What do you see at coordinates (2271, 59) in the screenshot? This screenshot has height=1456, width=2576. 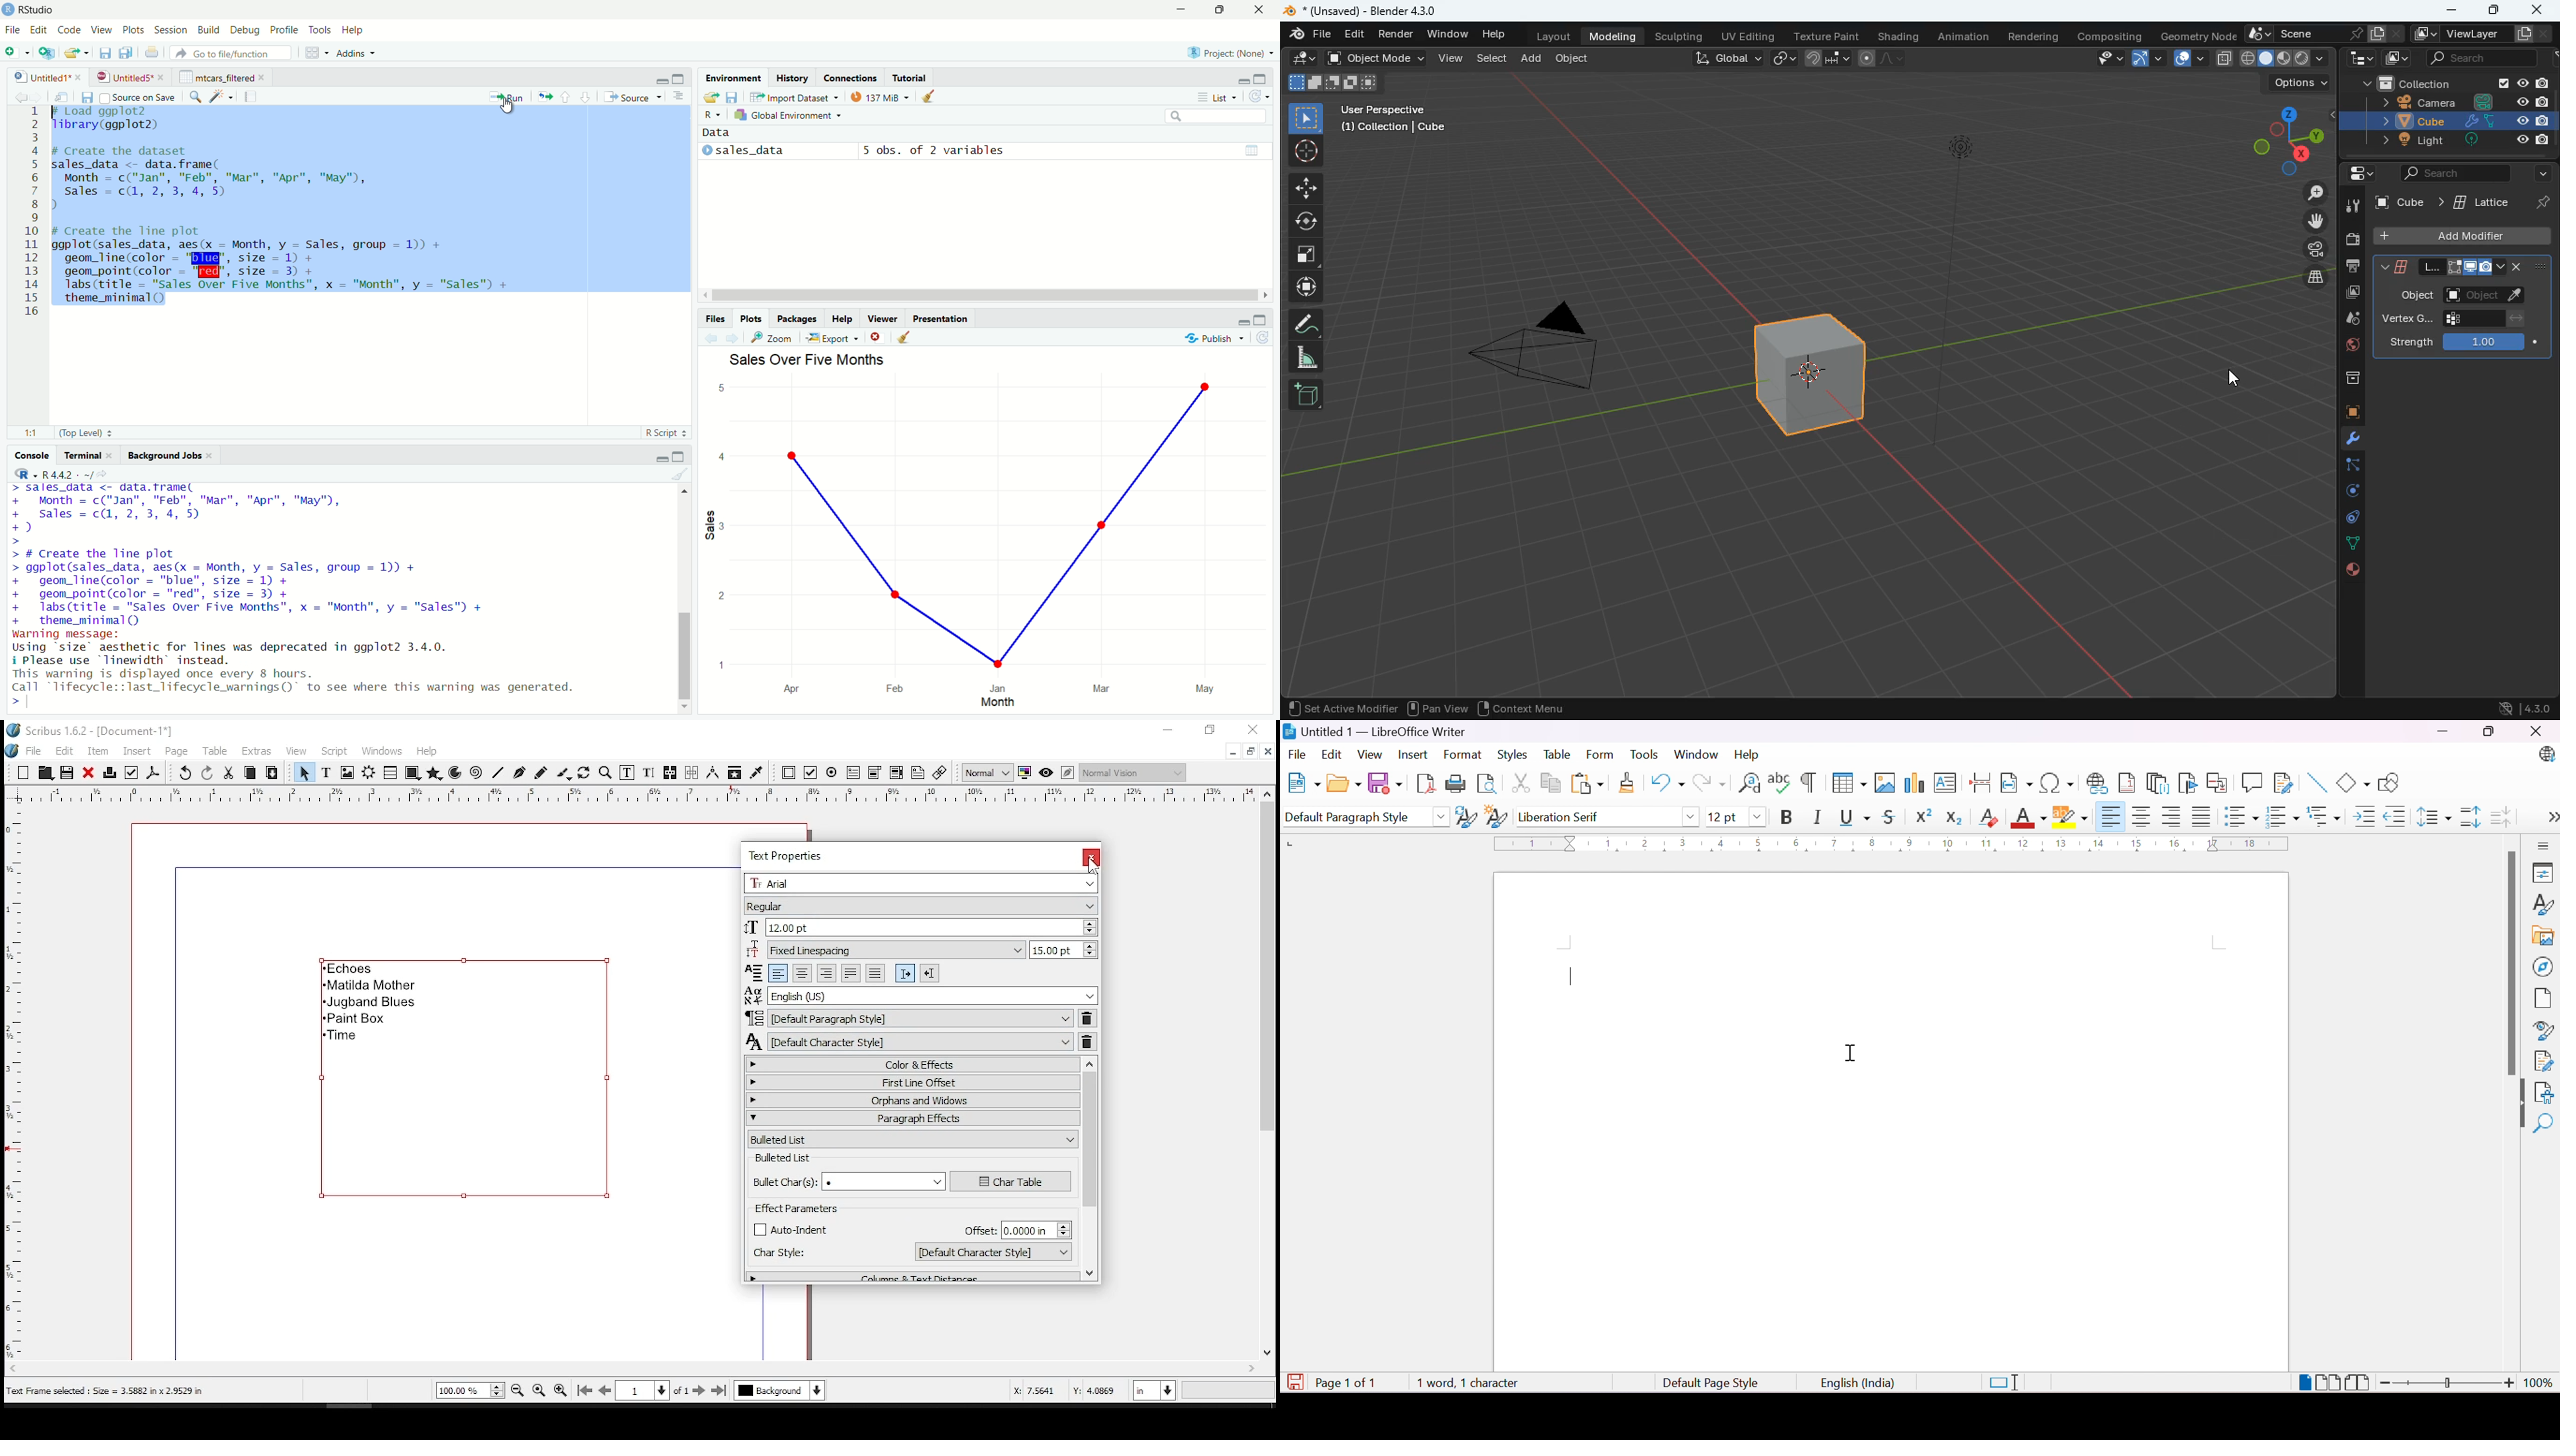 I see `type` at bounding box center [2271, 59].